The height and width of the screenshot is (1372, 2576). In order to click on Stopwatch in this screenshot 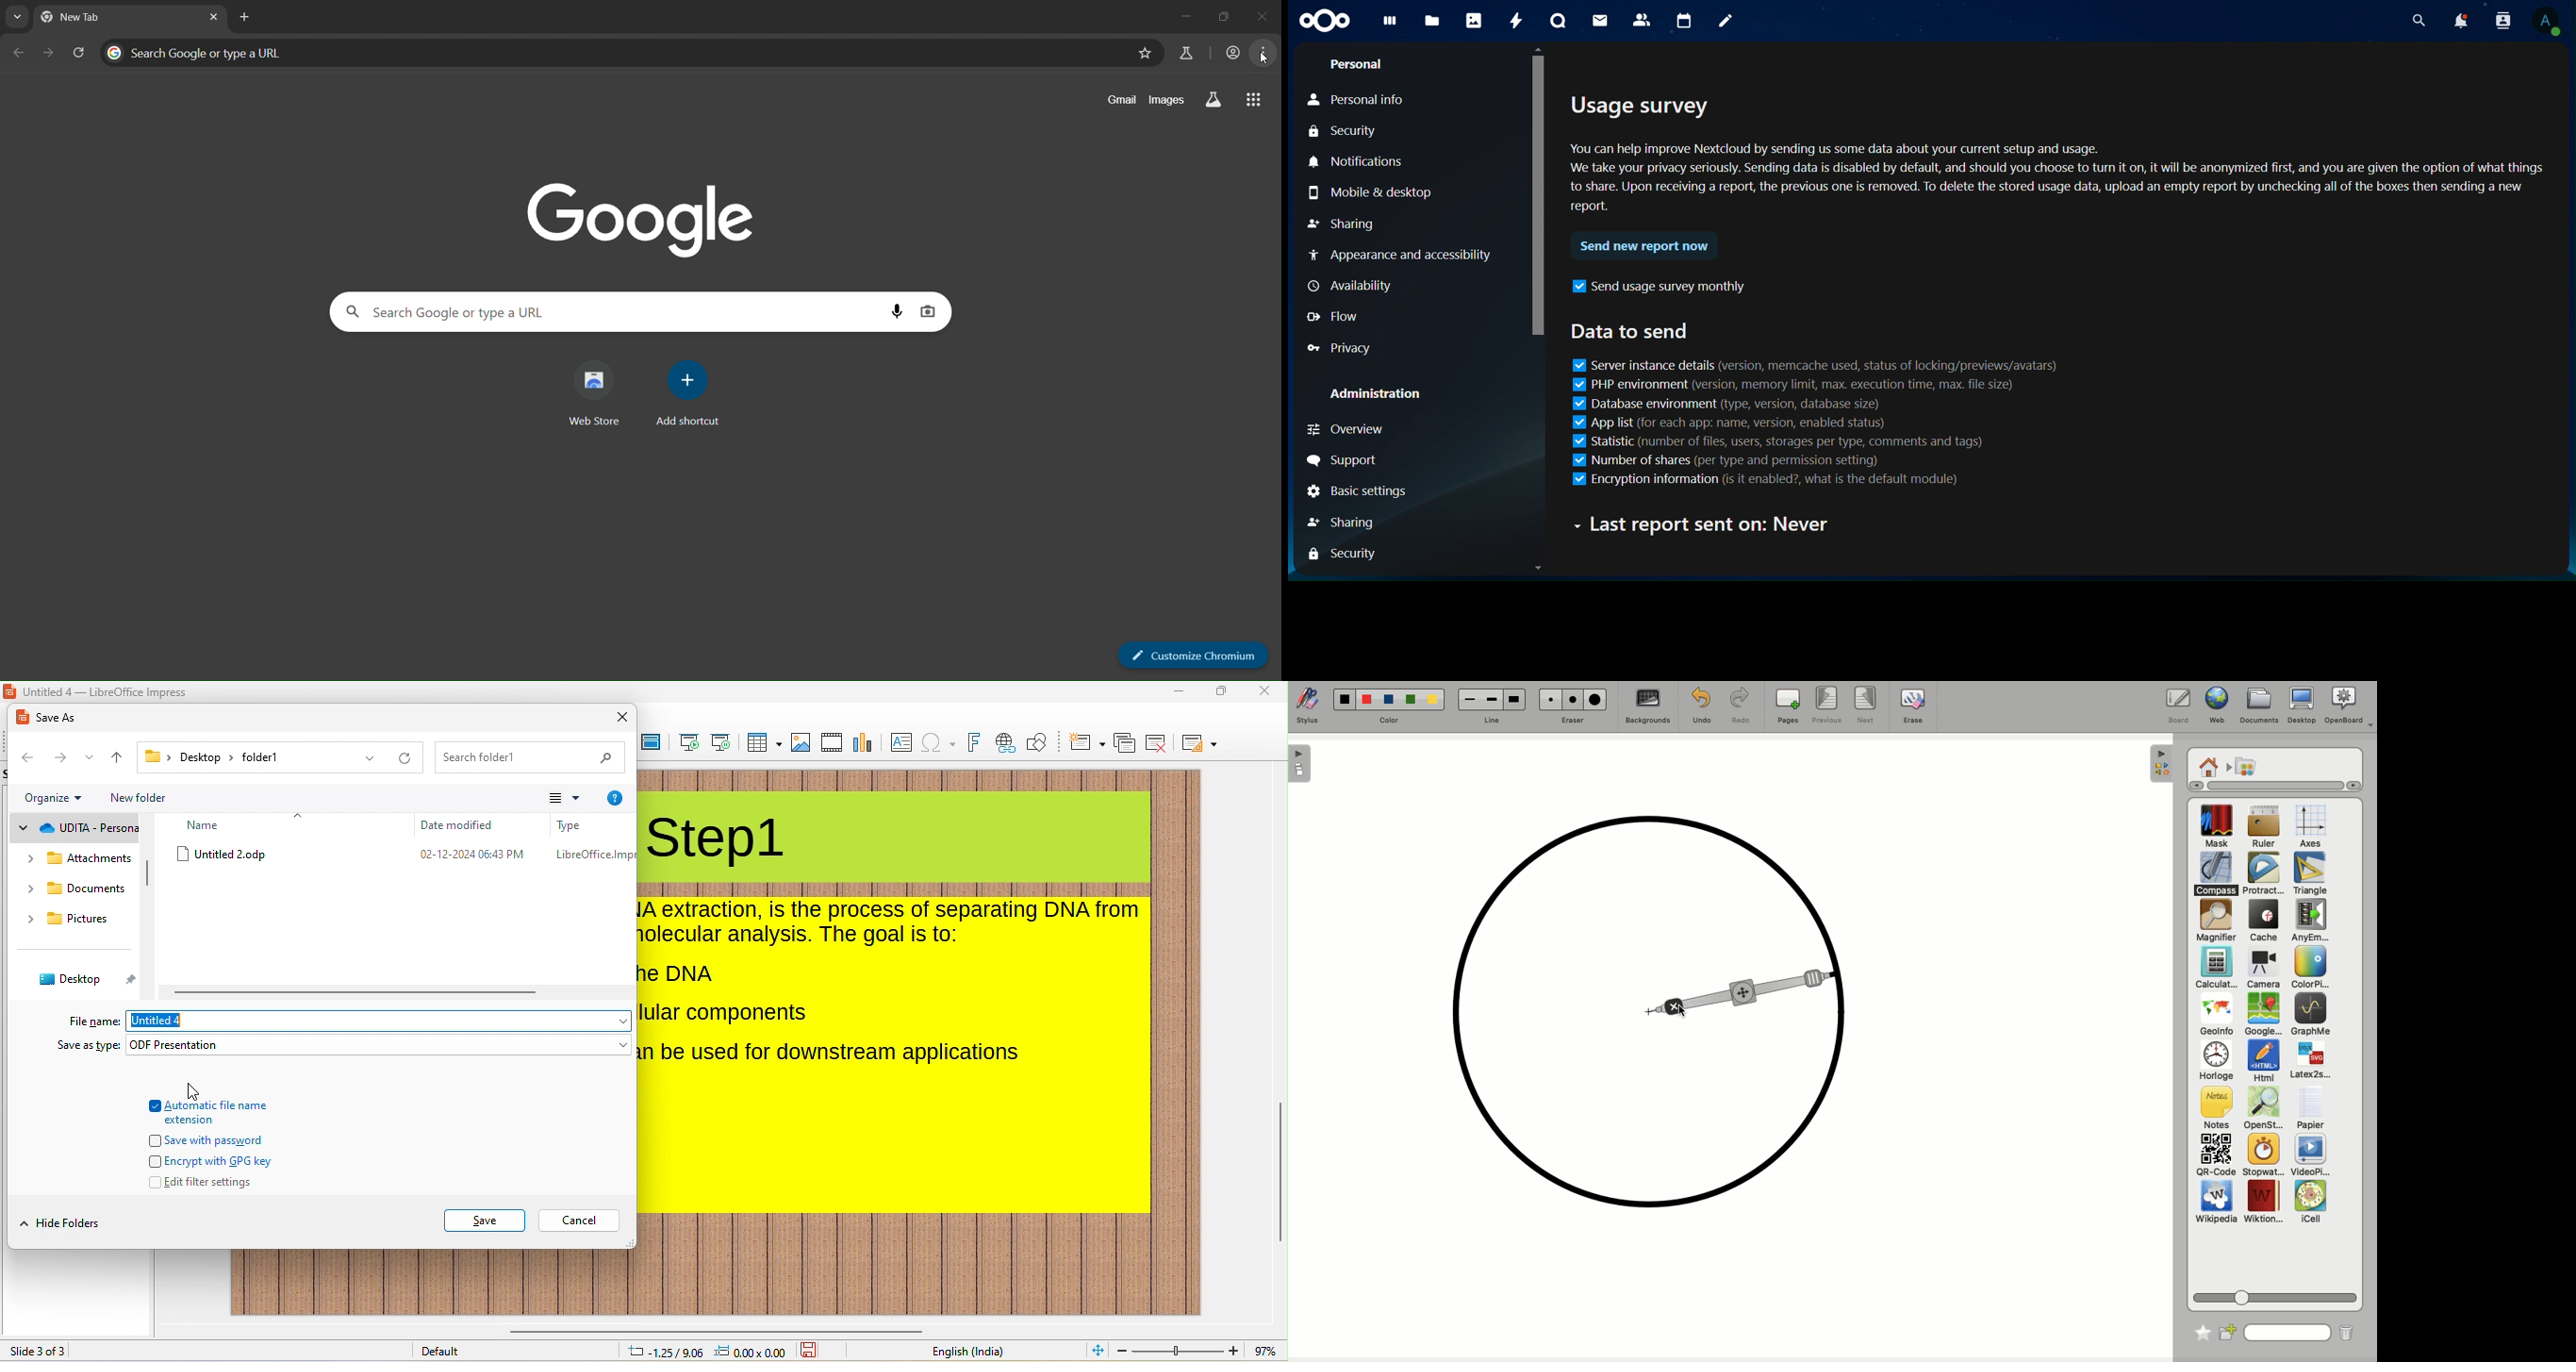, I will do `click(2262, 1156)`.